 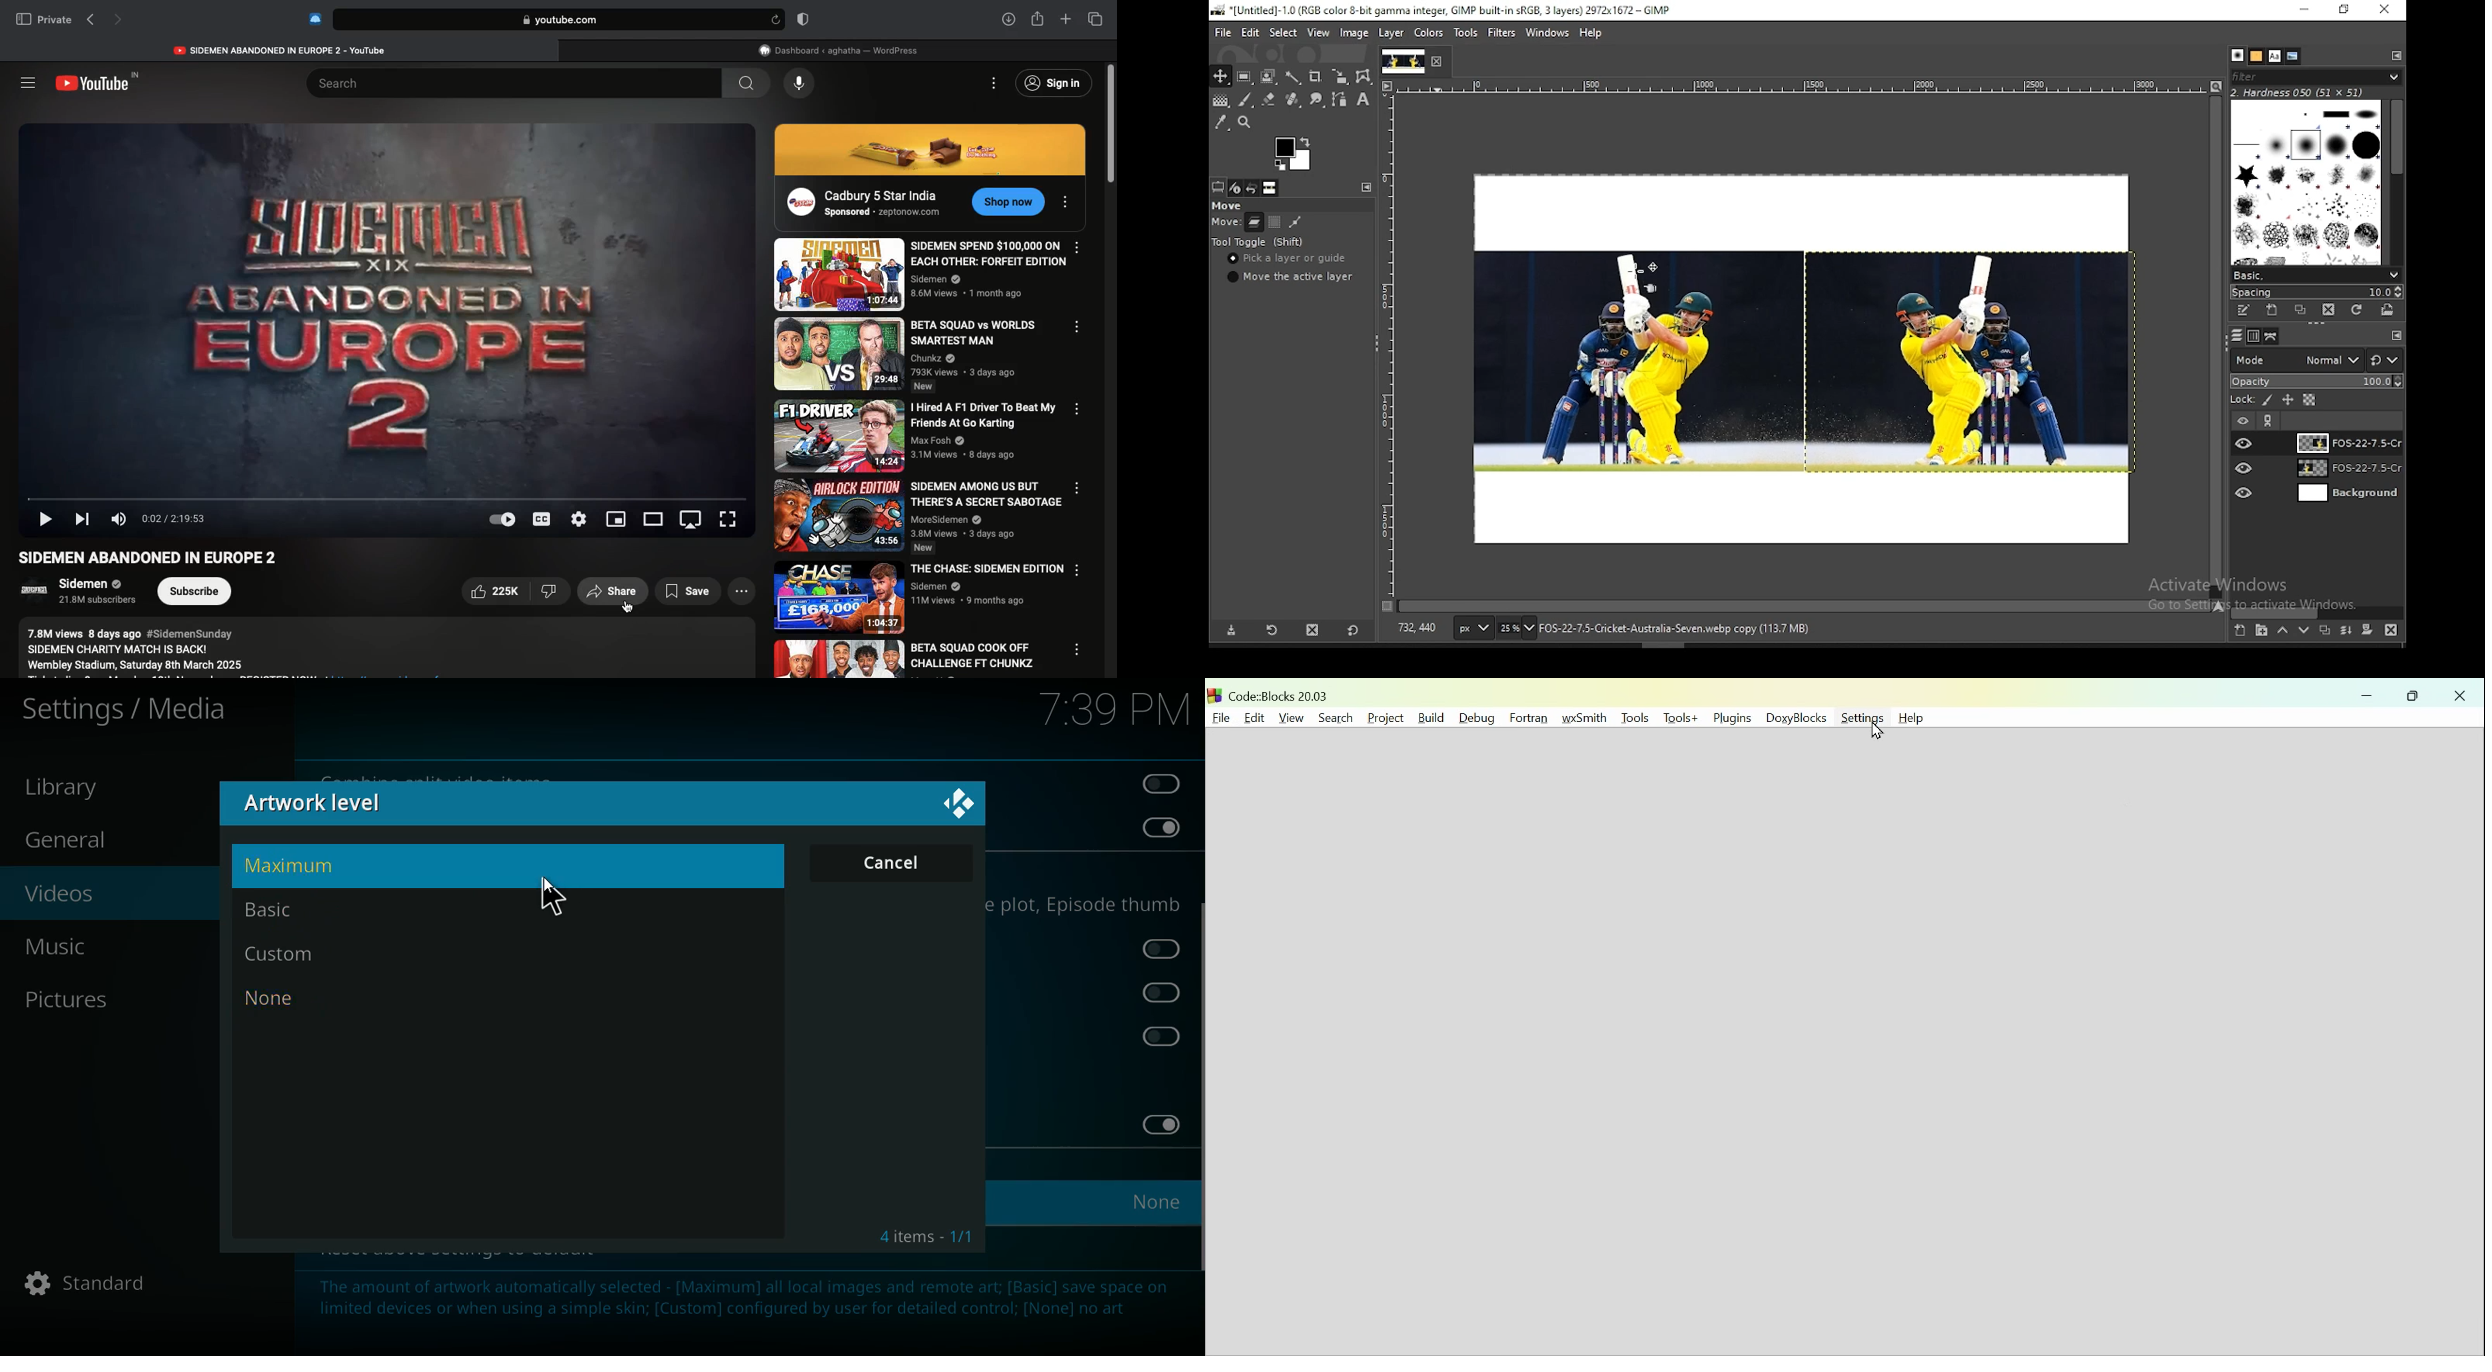 What do you see at coordinates (1218, 186) in the screenshot?
I see `tool options` at bounding box center [1218, 186].